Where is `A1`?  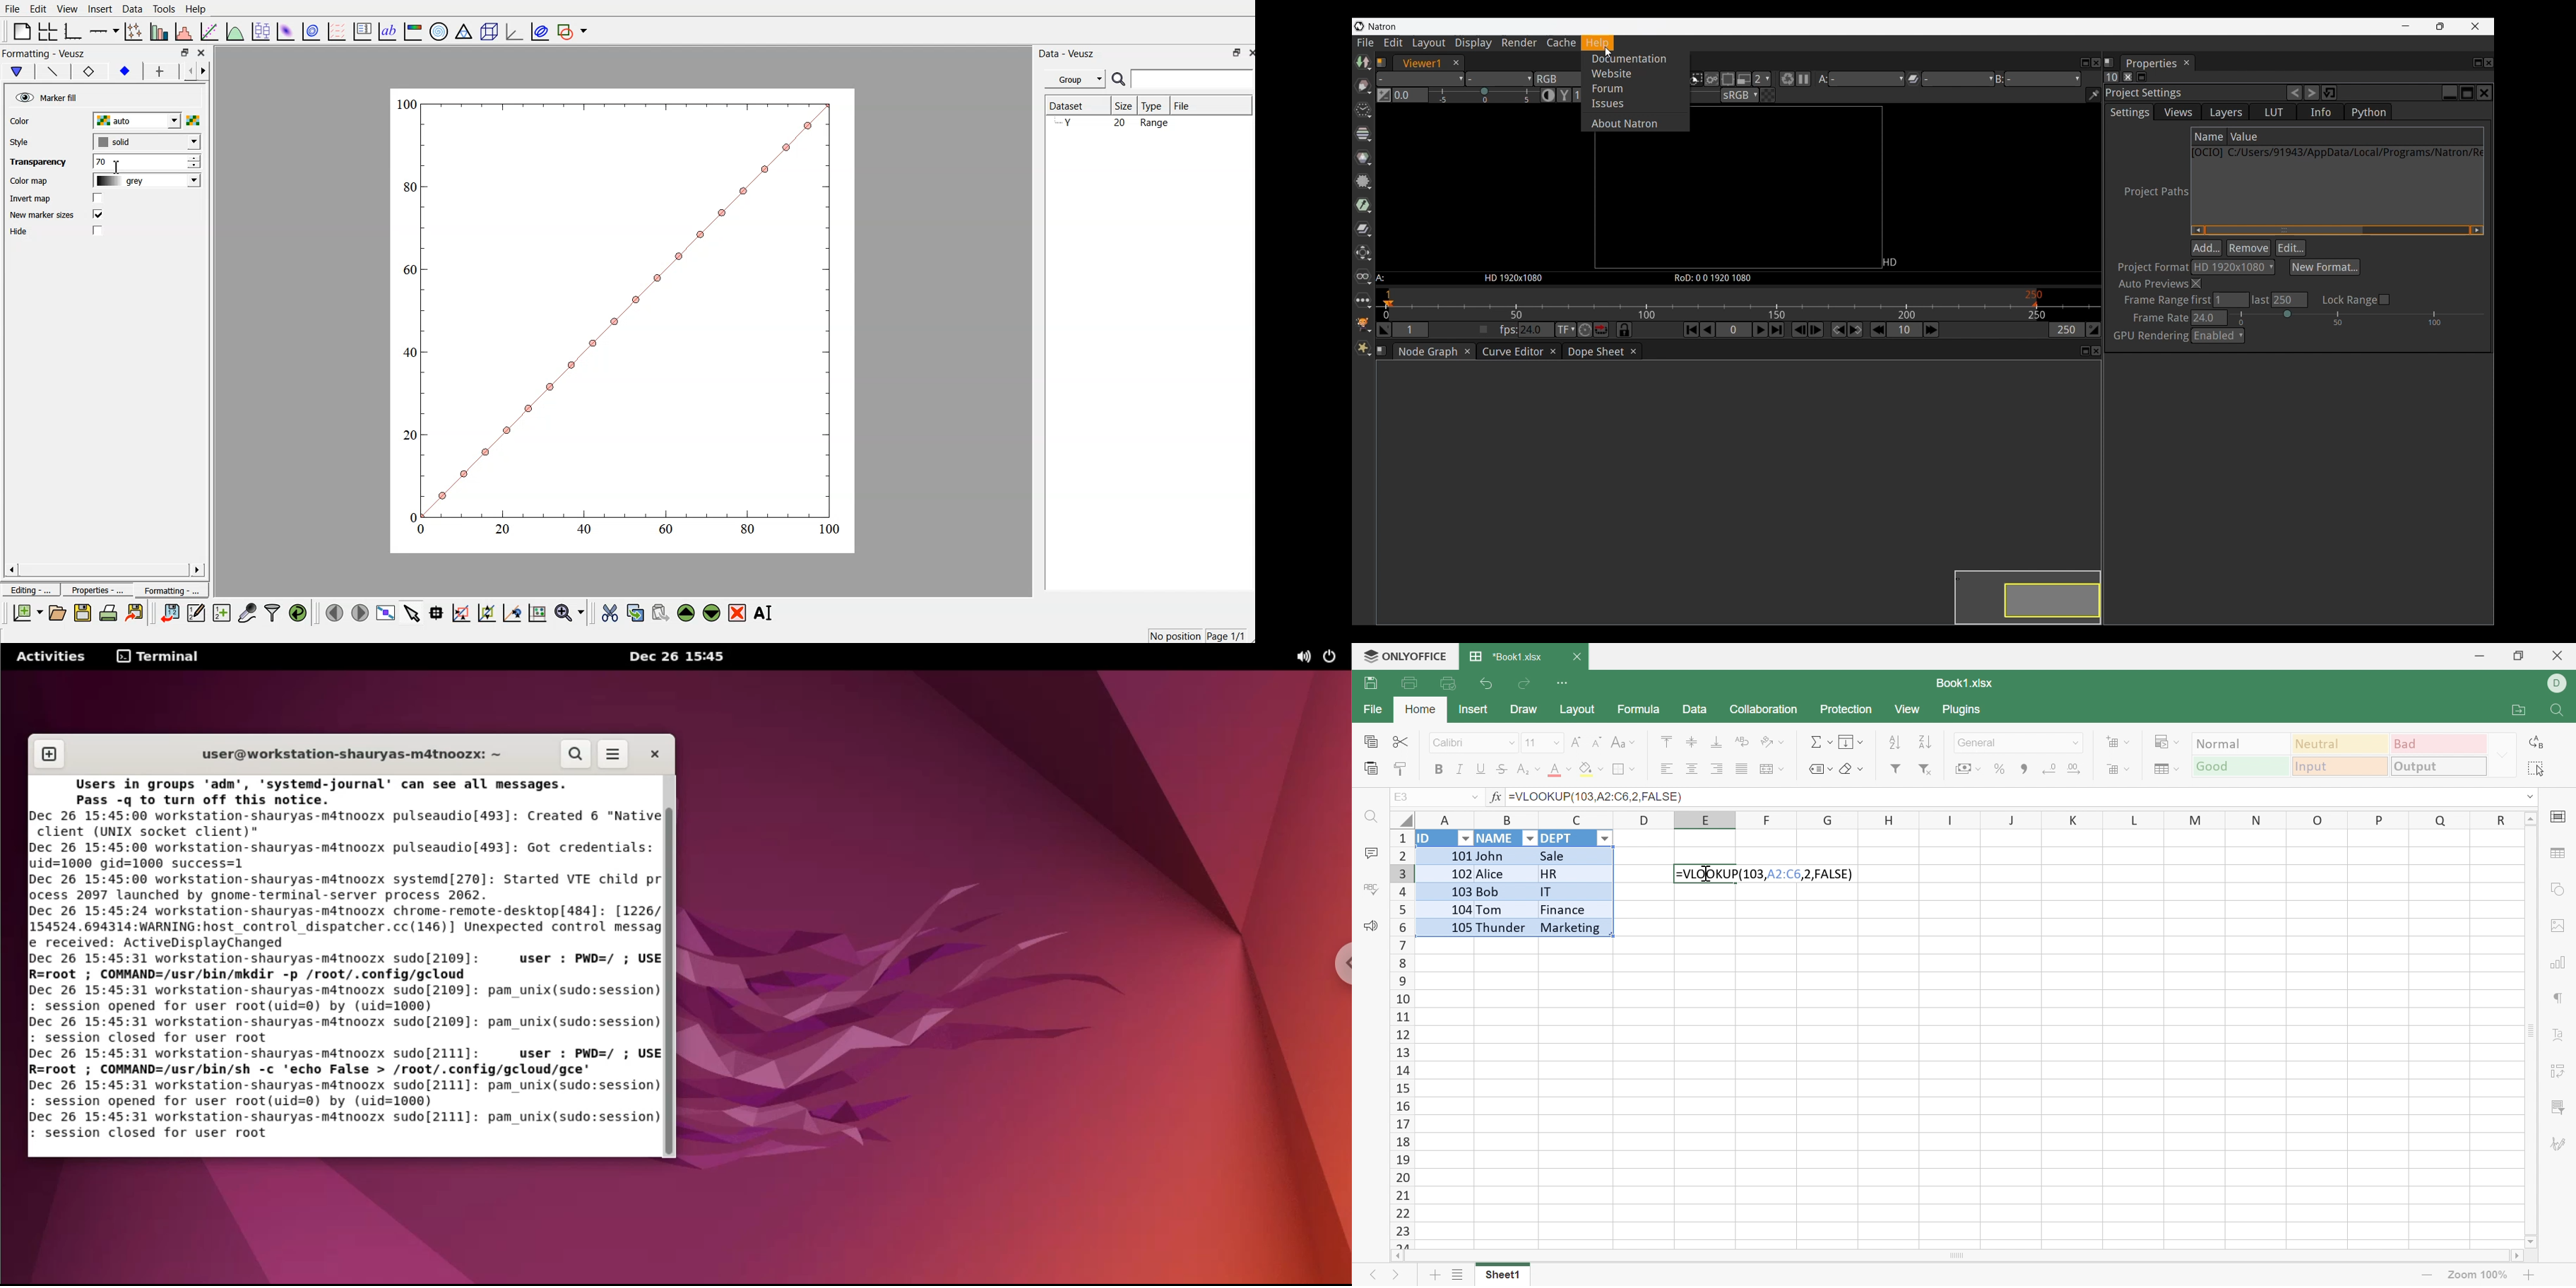 A1 is located at coordinates (1401, 797).